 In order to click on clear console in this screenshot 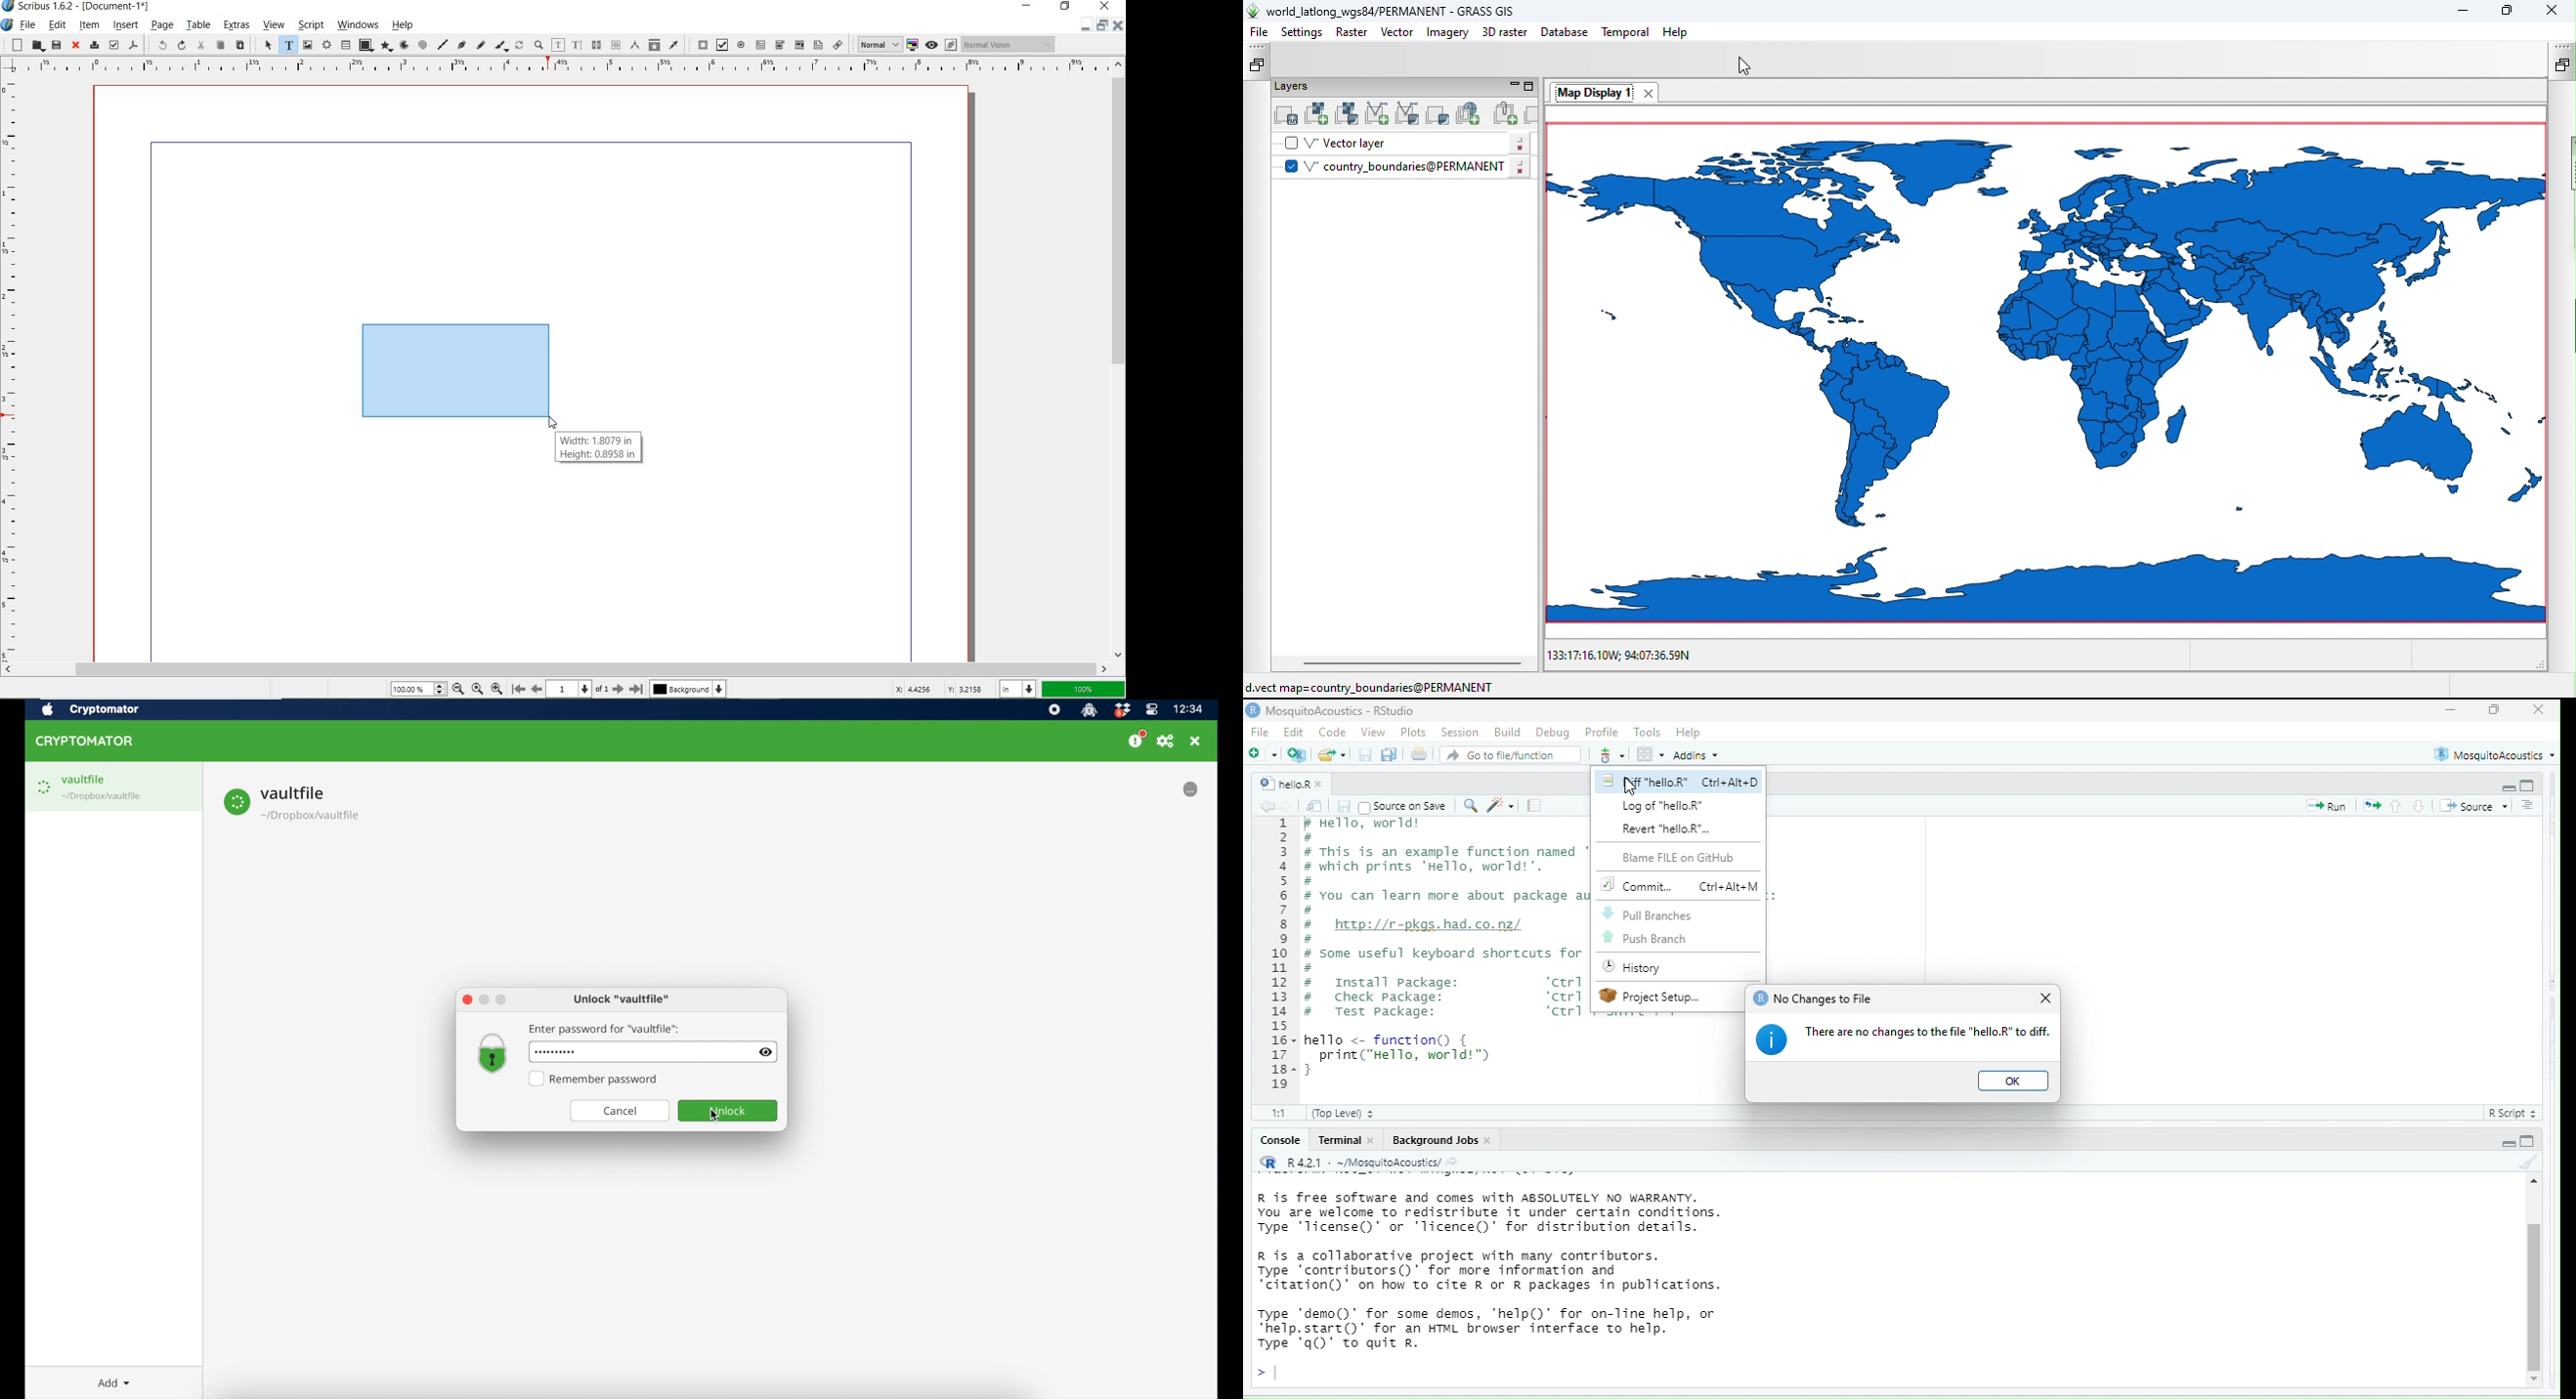, I will do `click(2528, 1160)`.